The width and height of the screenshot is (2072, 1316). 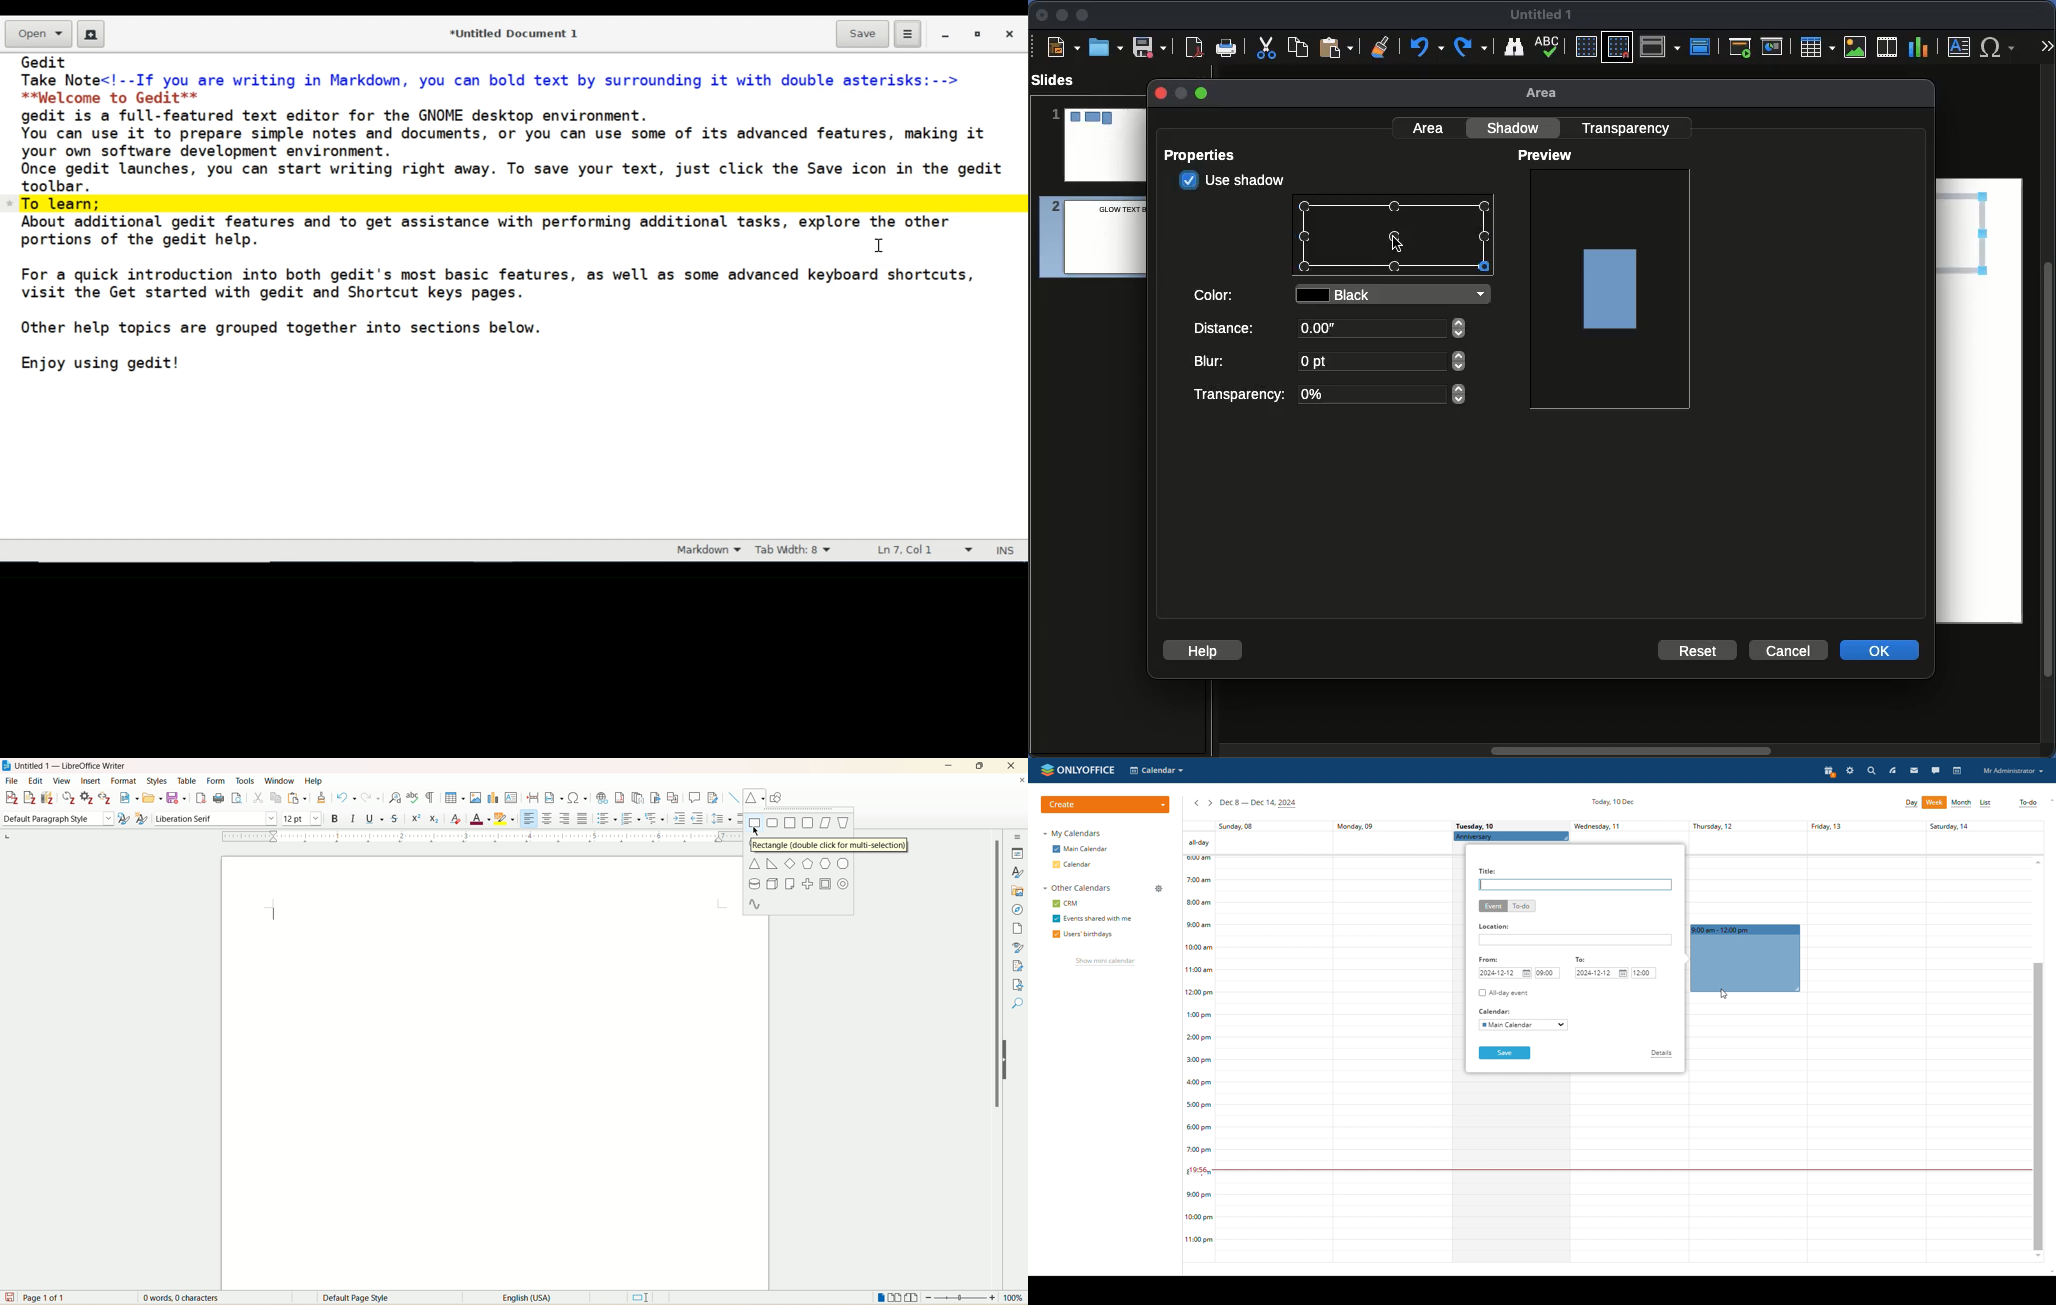 What do you see at coordinates (258, 799) in the screenshot?
I see `cut` at bounding box center [258, 799].